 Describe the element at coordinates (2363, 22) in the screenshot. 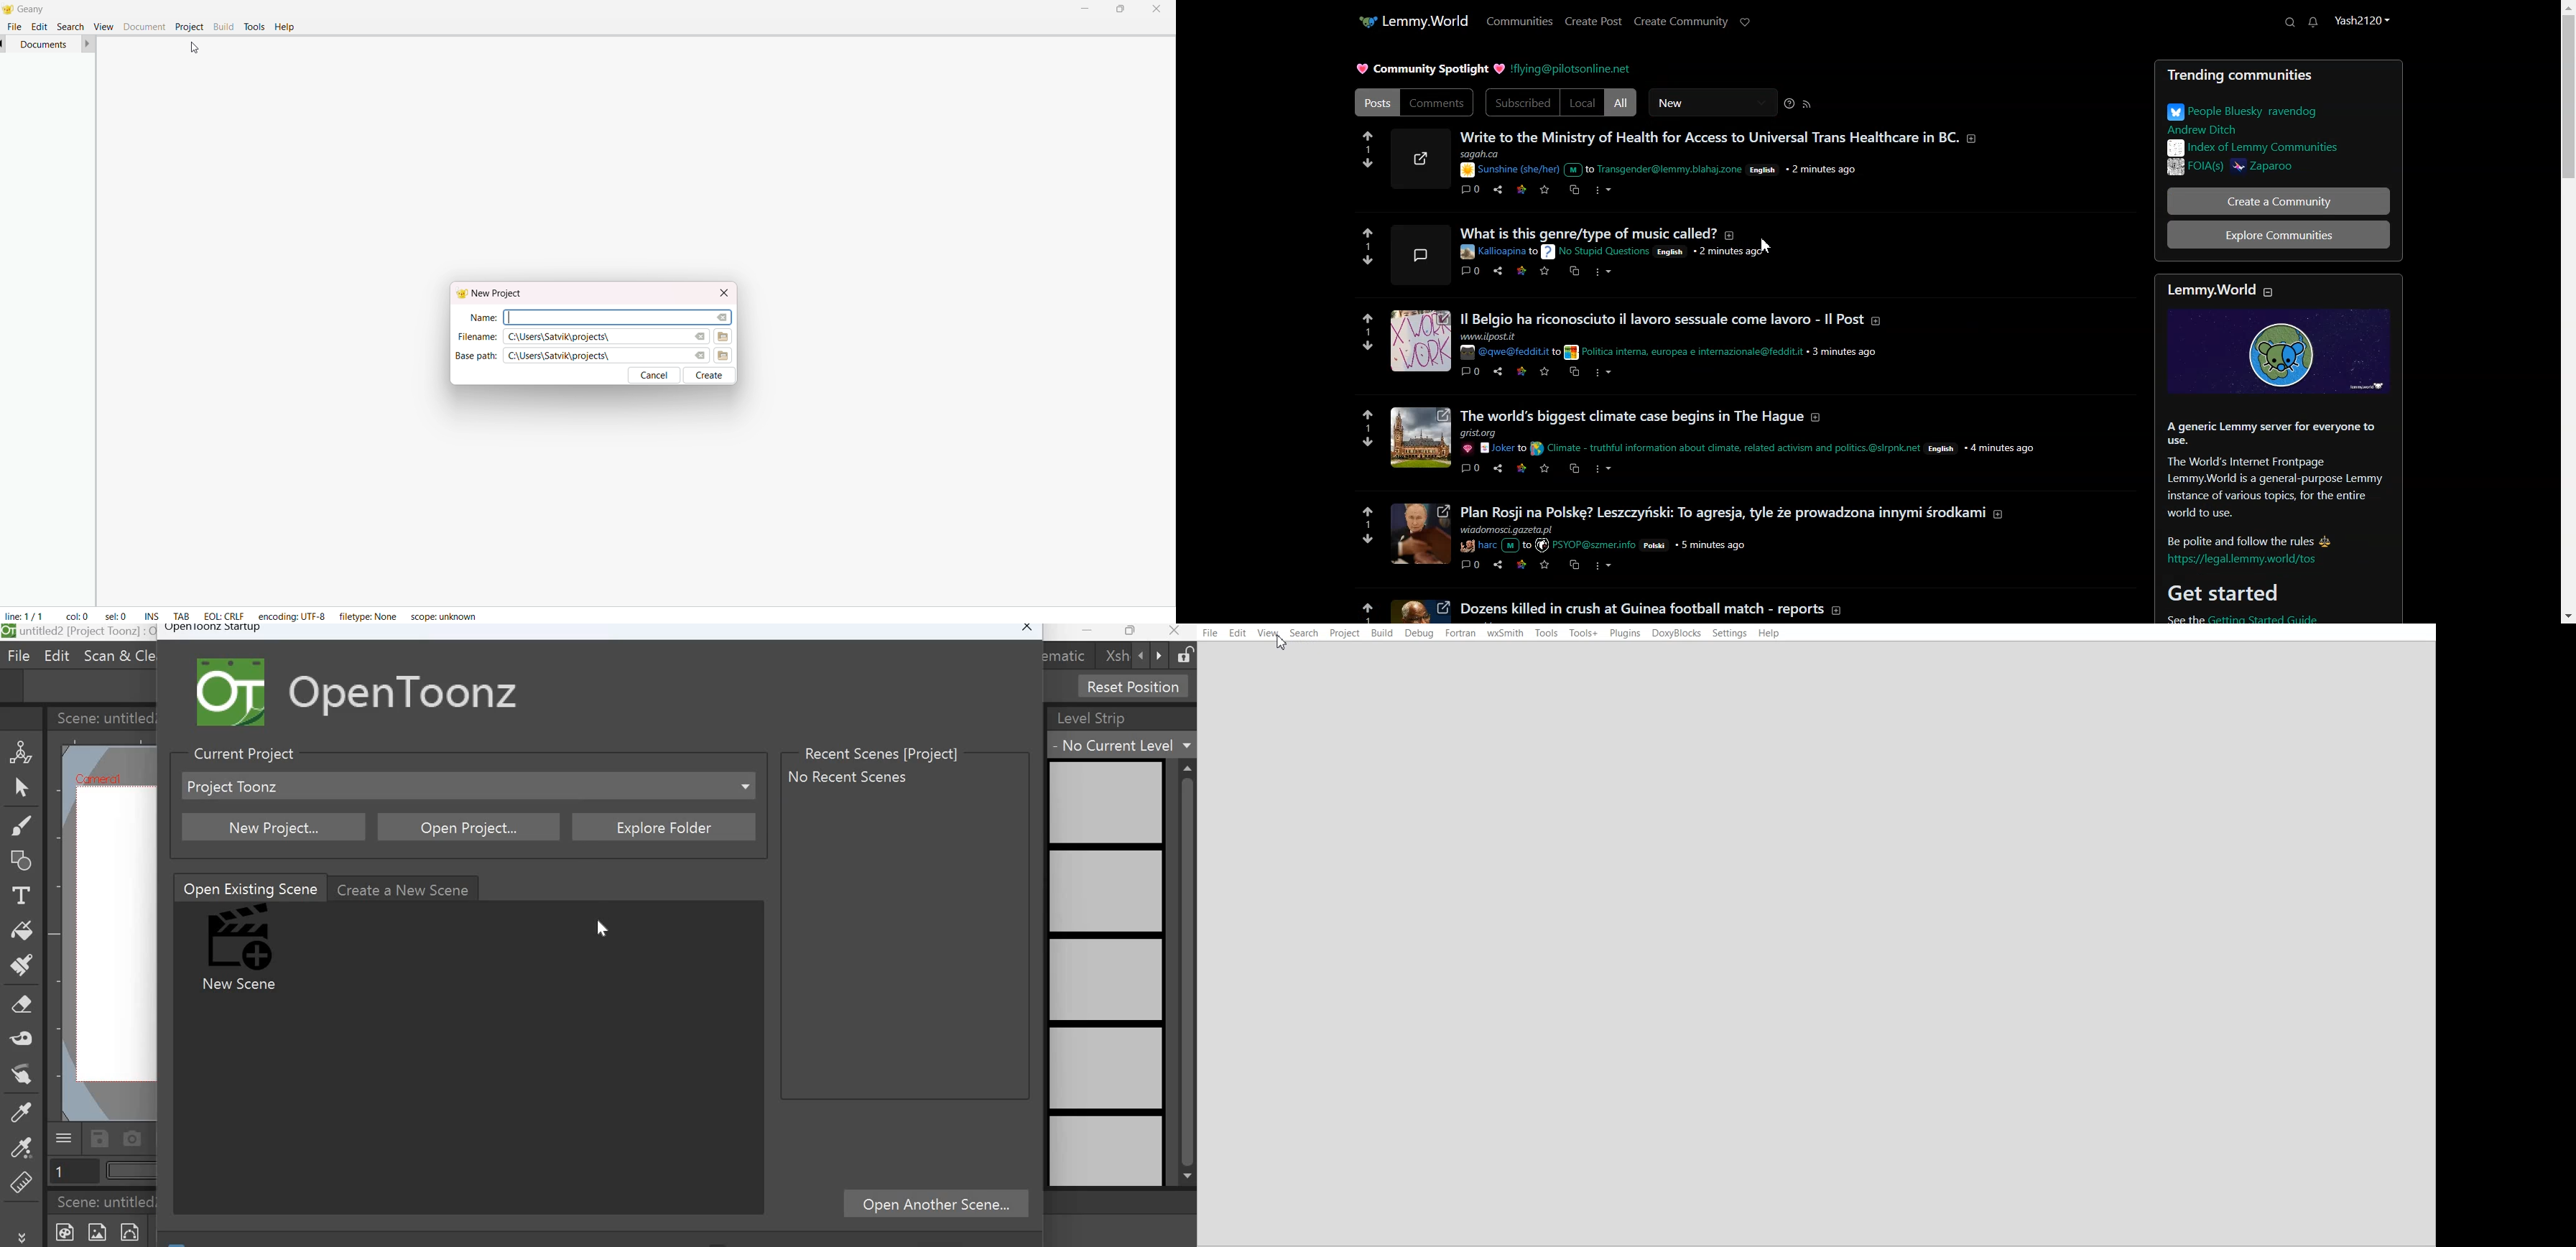

I see `Profile` at that location.